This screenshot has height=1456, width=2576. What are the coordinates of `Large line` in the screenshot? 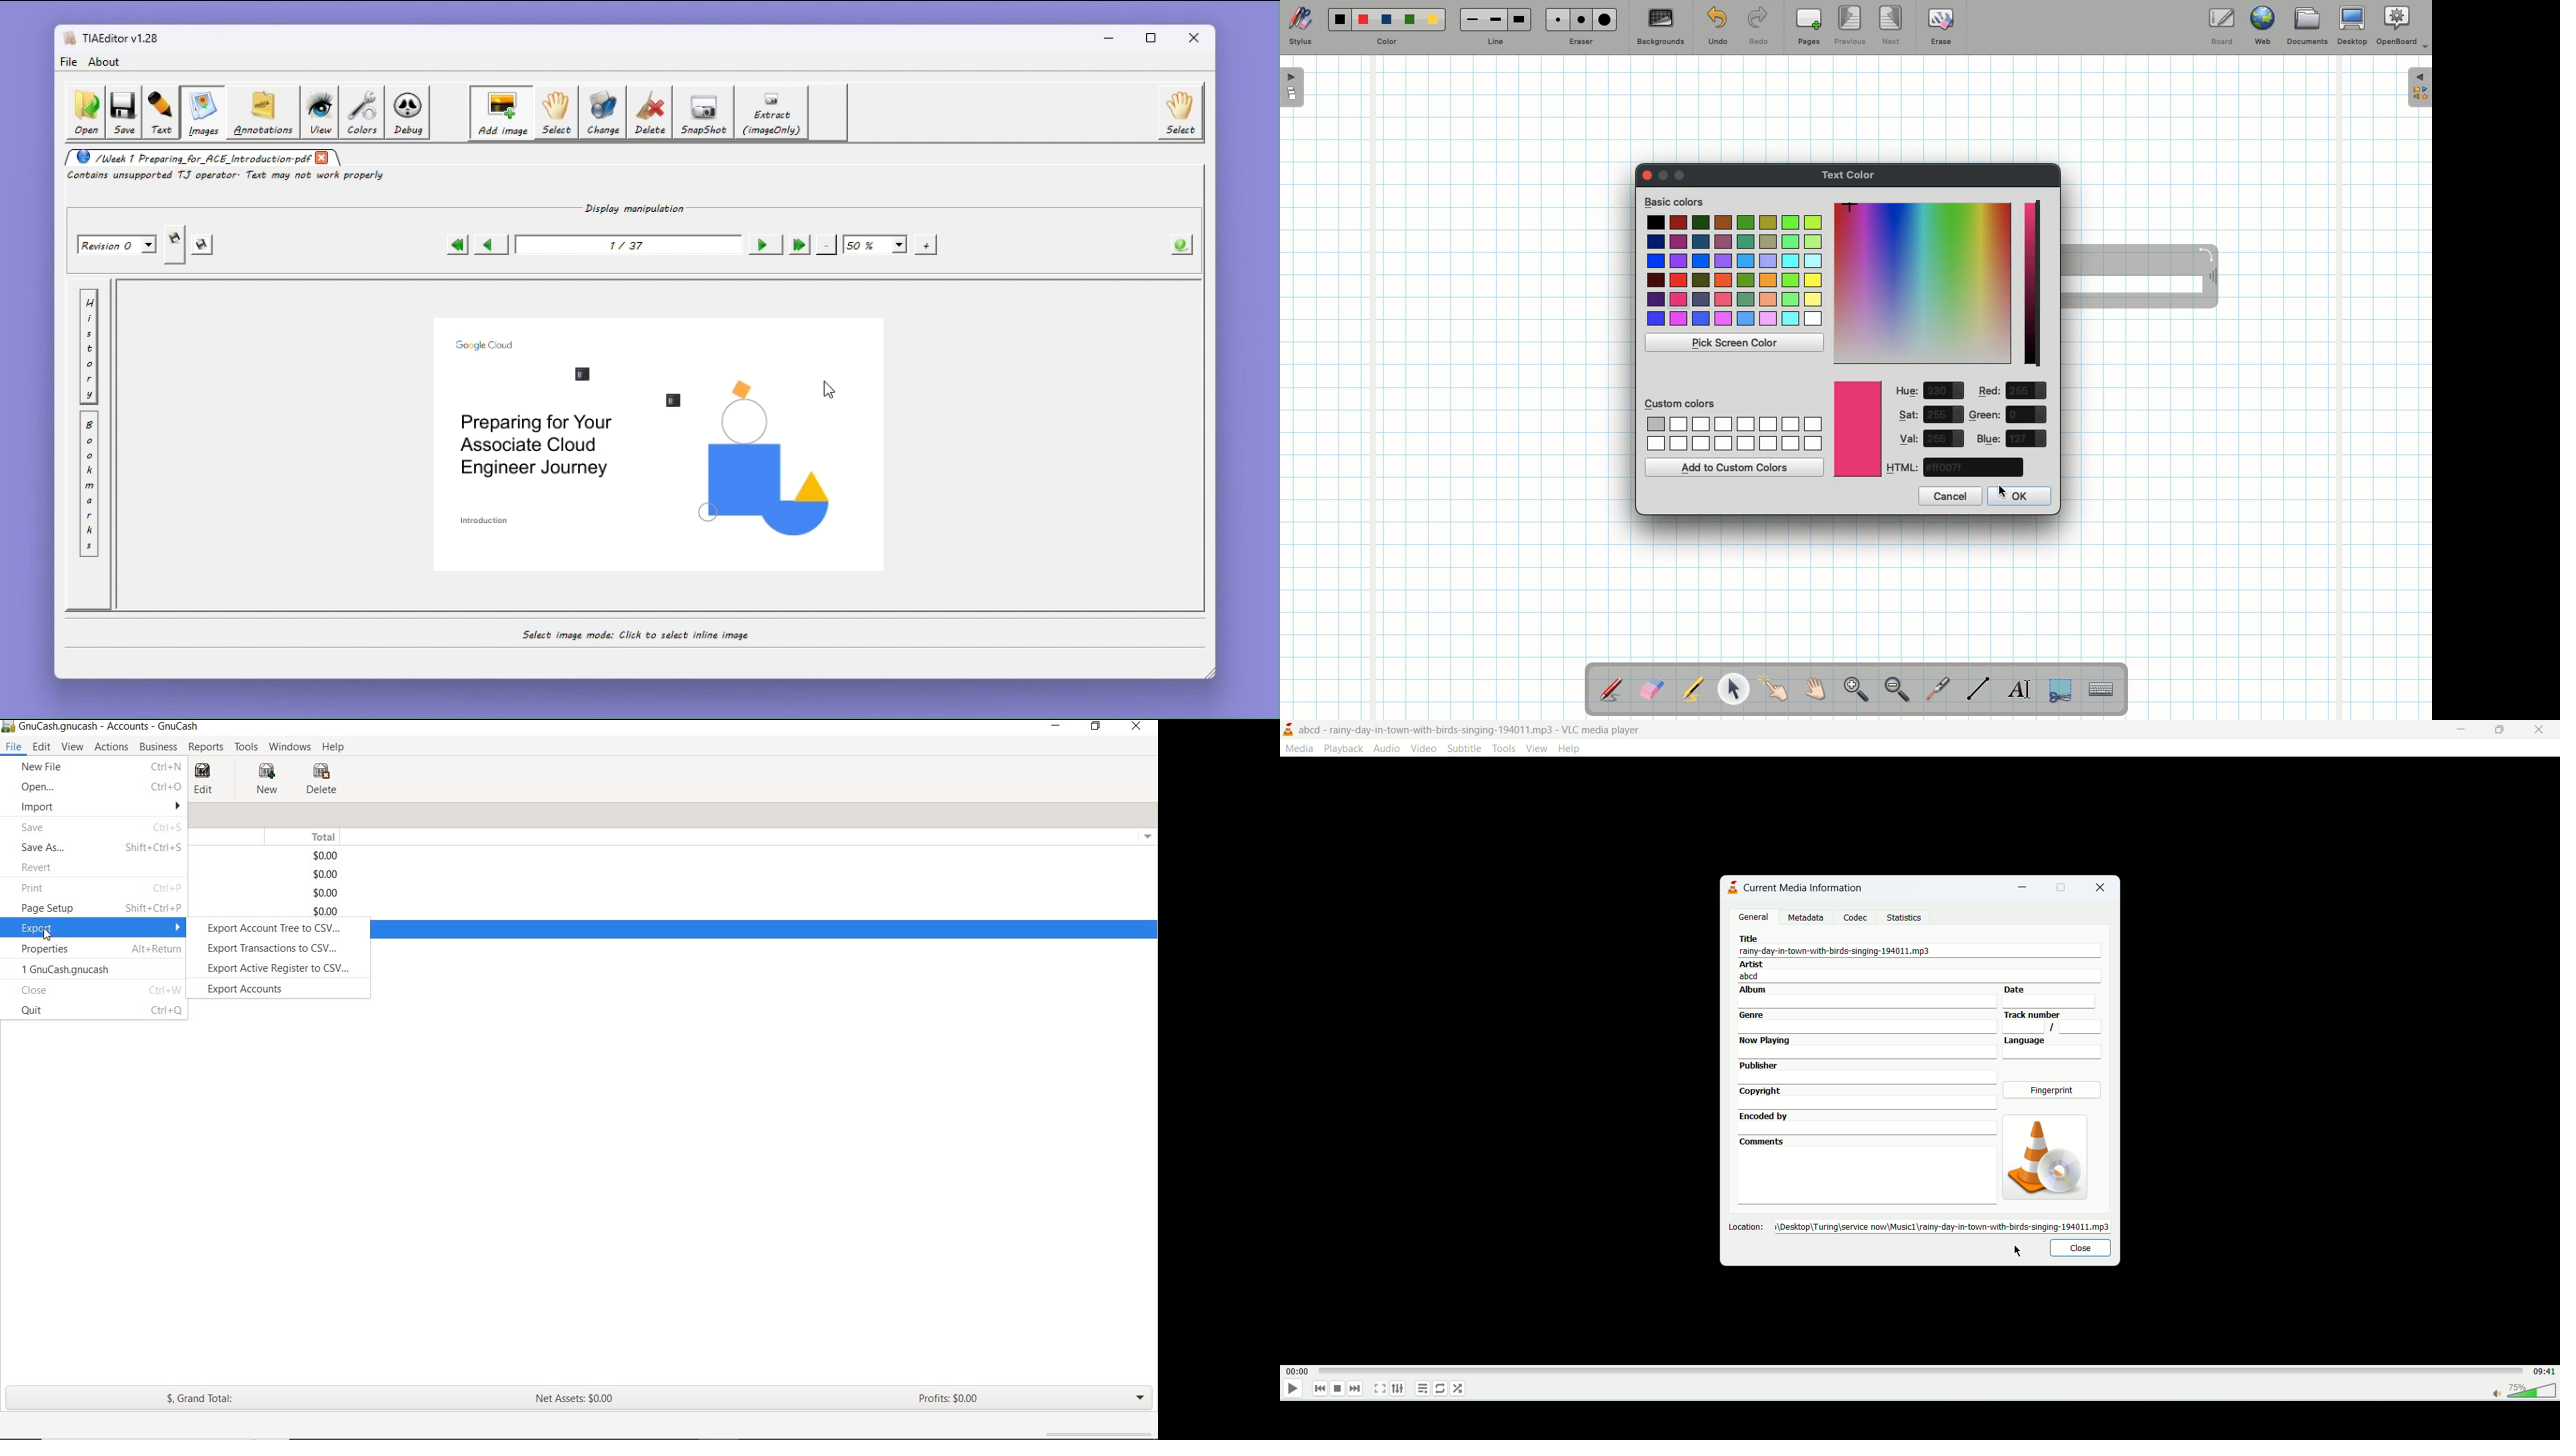 It's located at (1520, 19).